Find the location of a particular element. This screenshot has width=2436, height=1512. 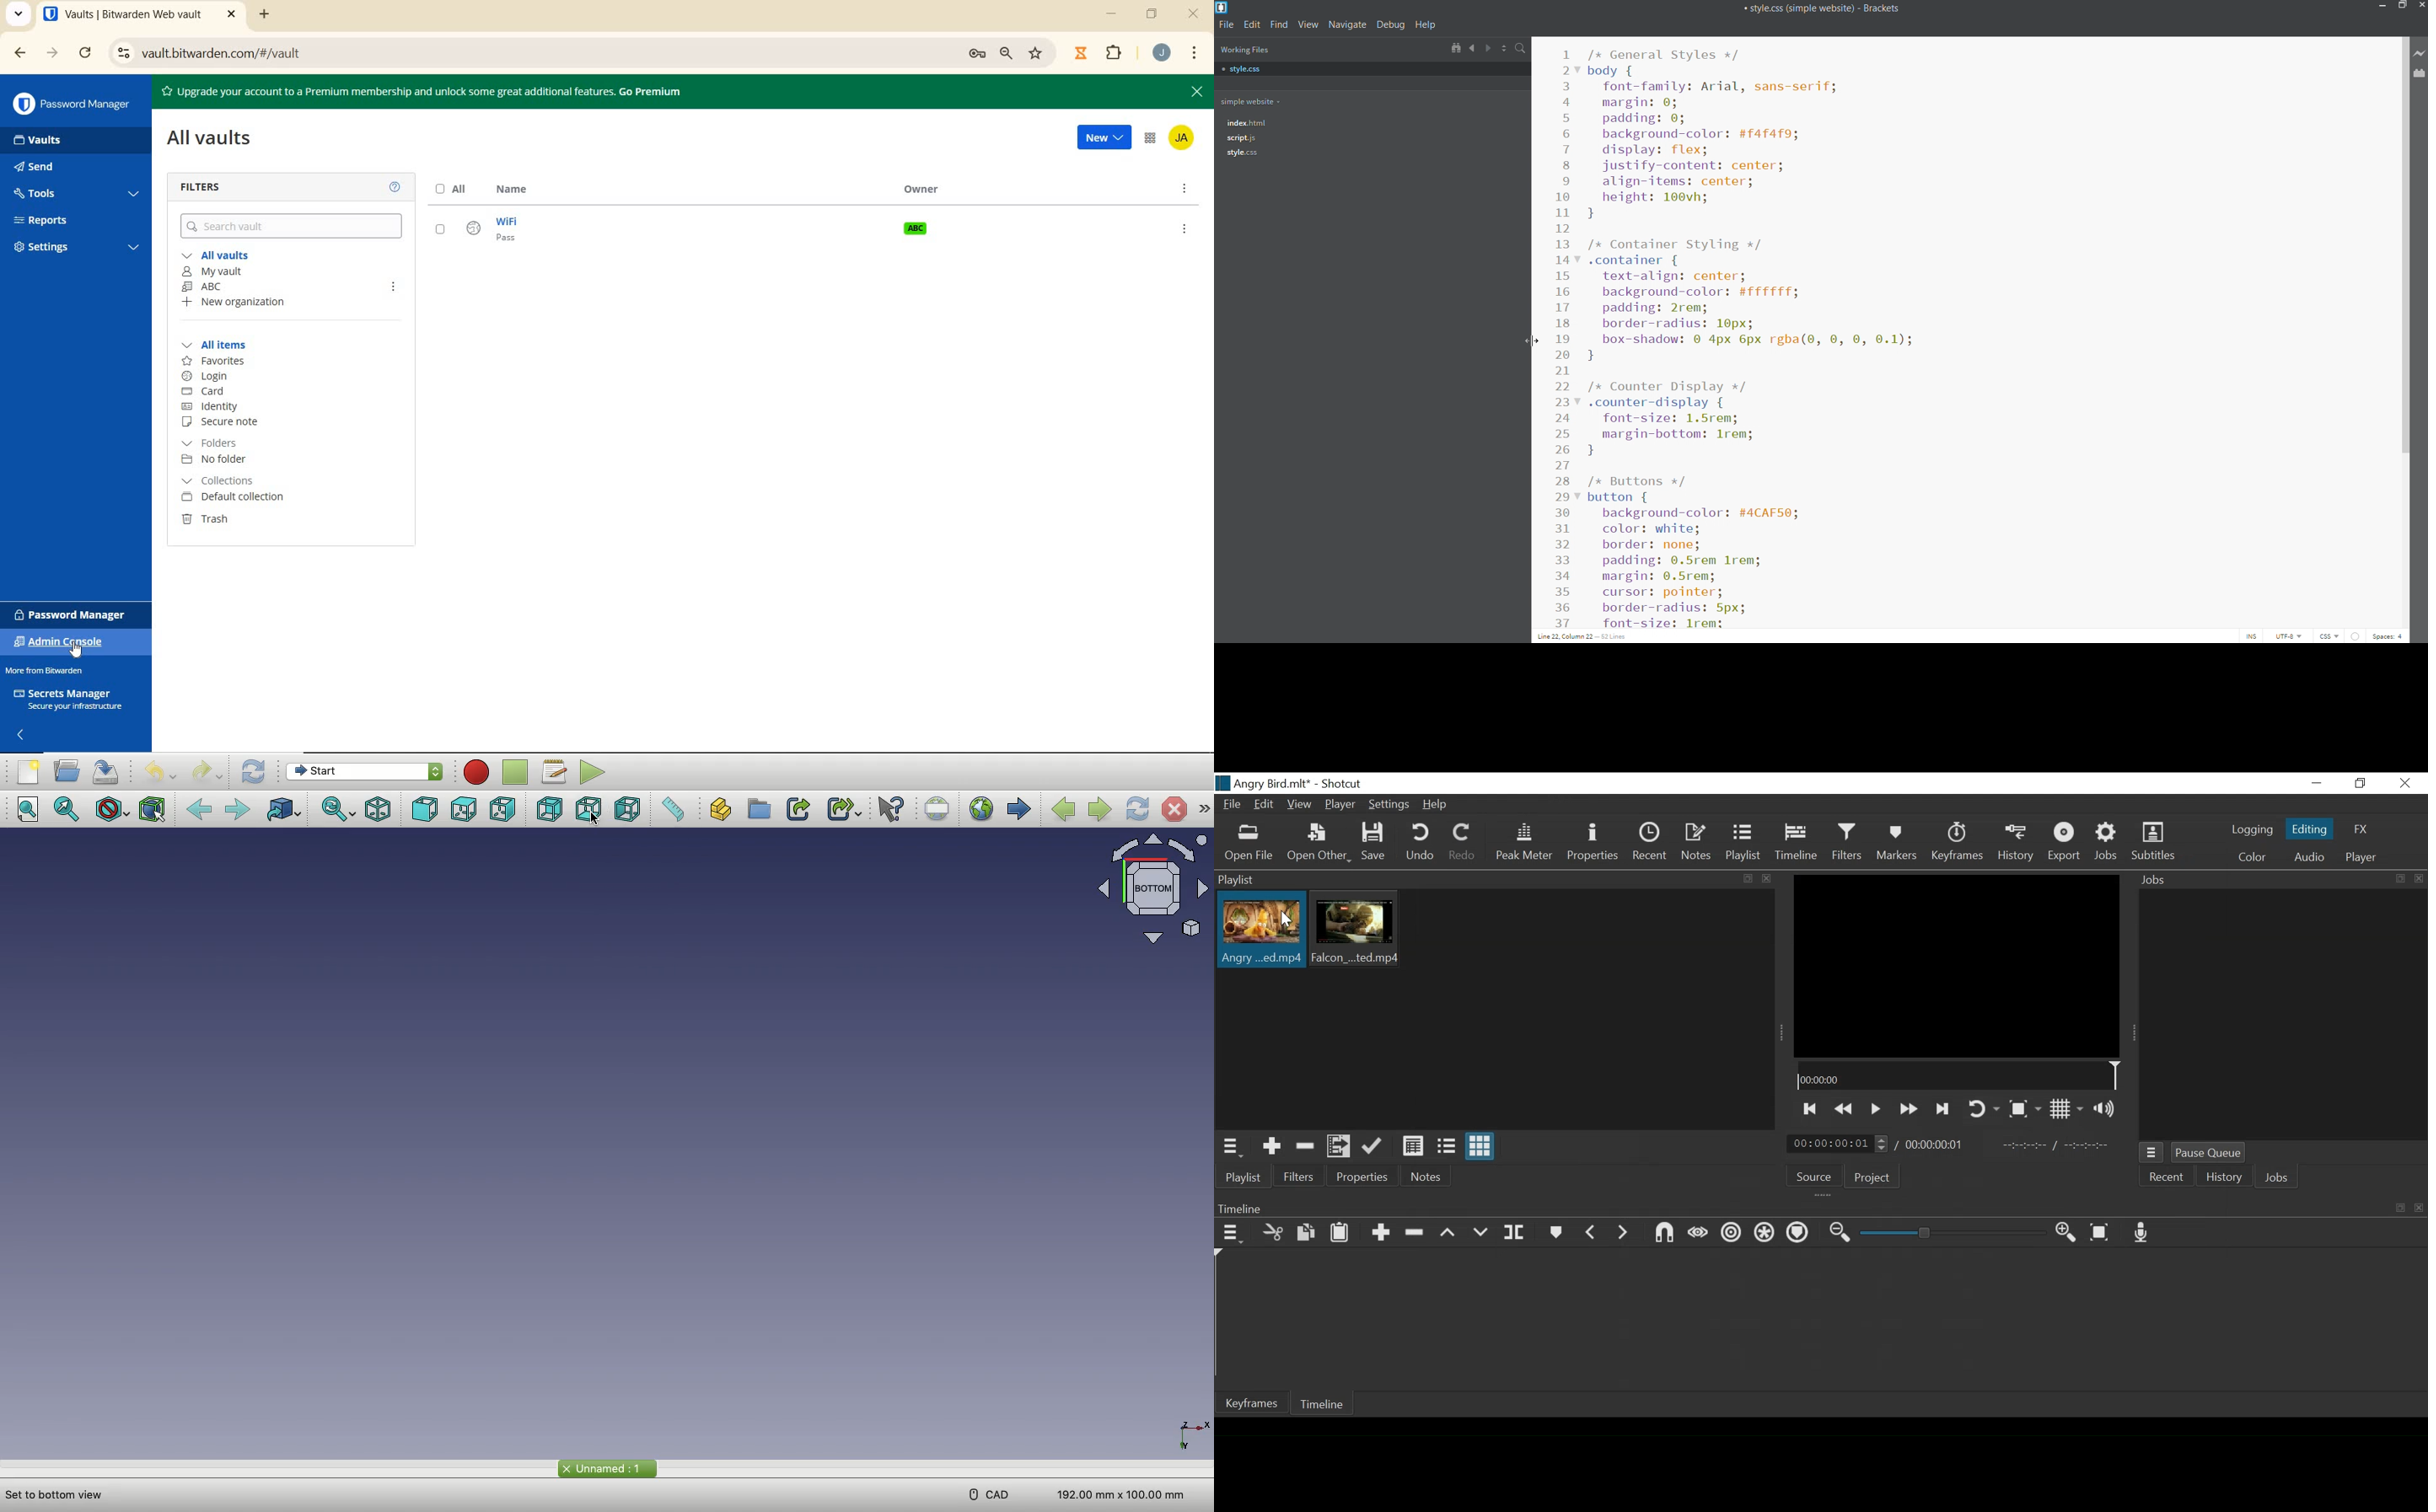

working files is located at coordinates (1244, 49).